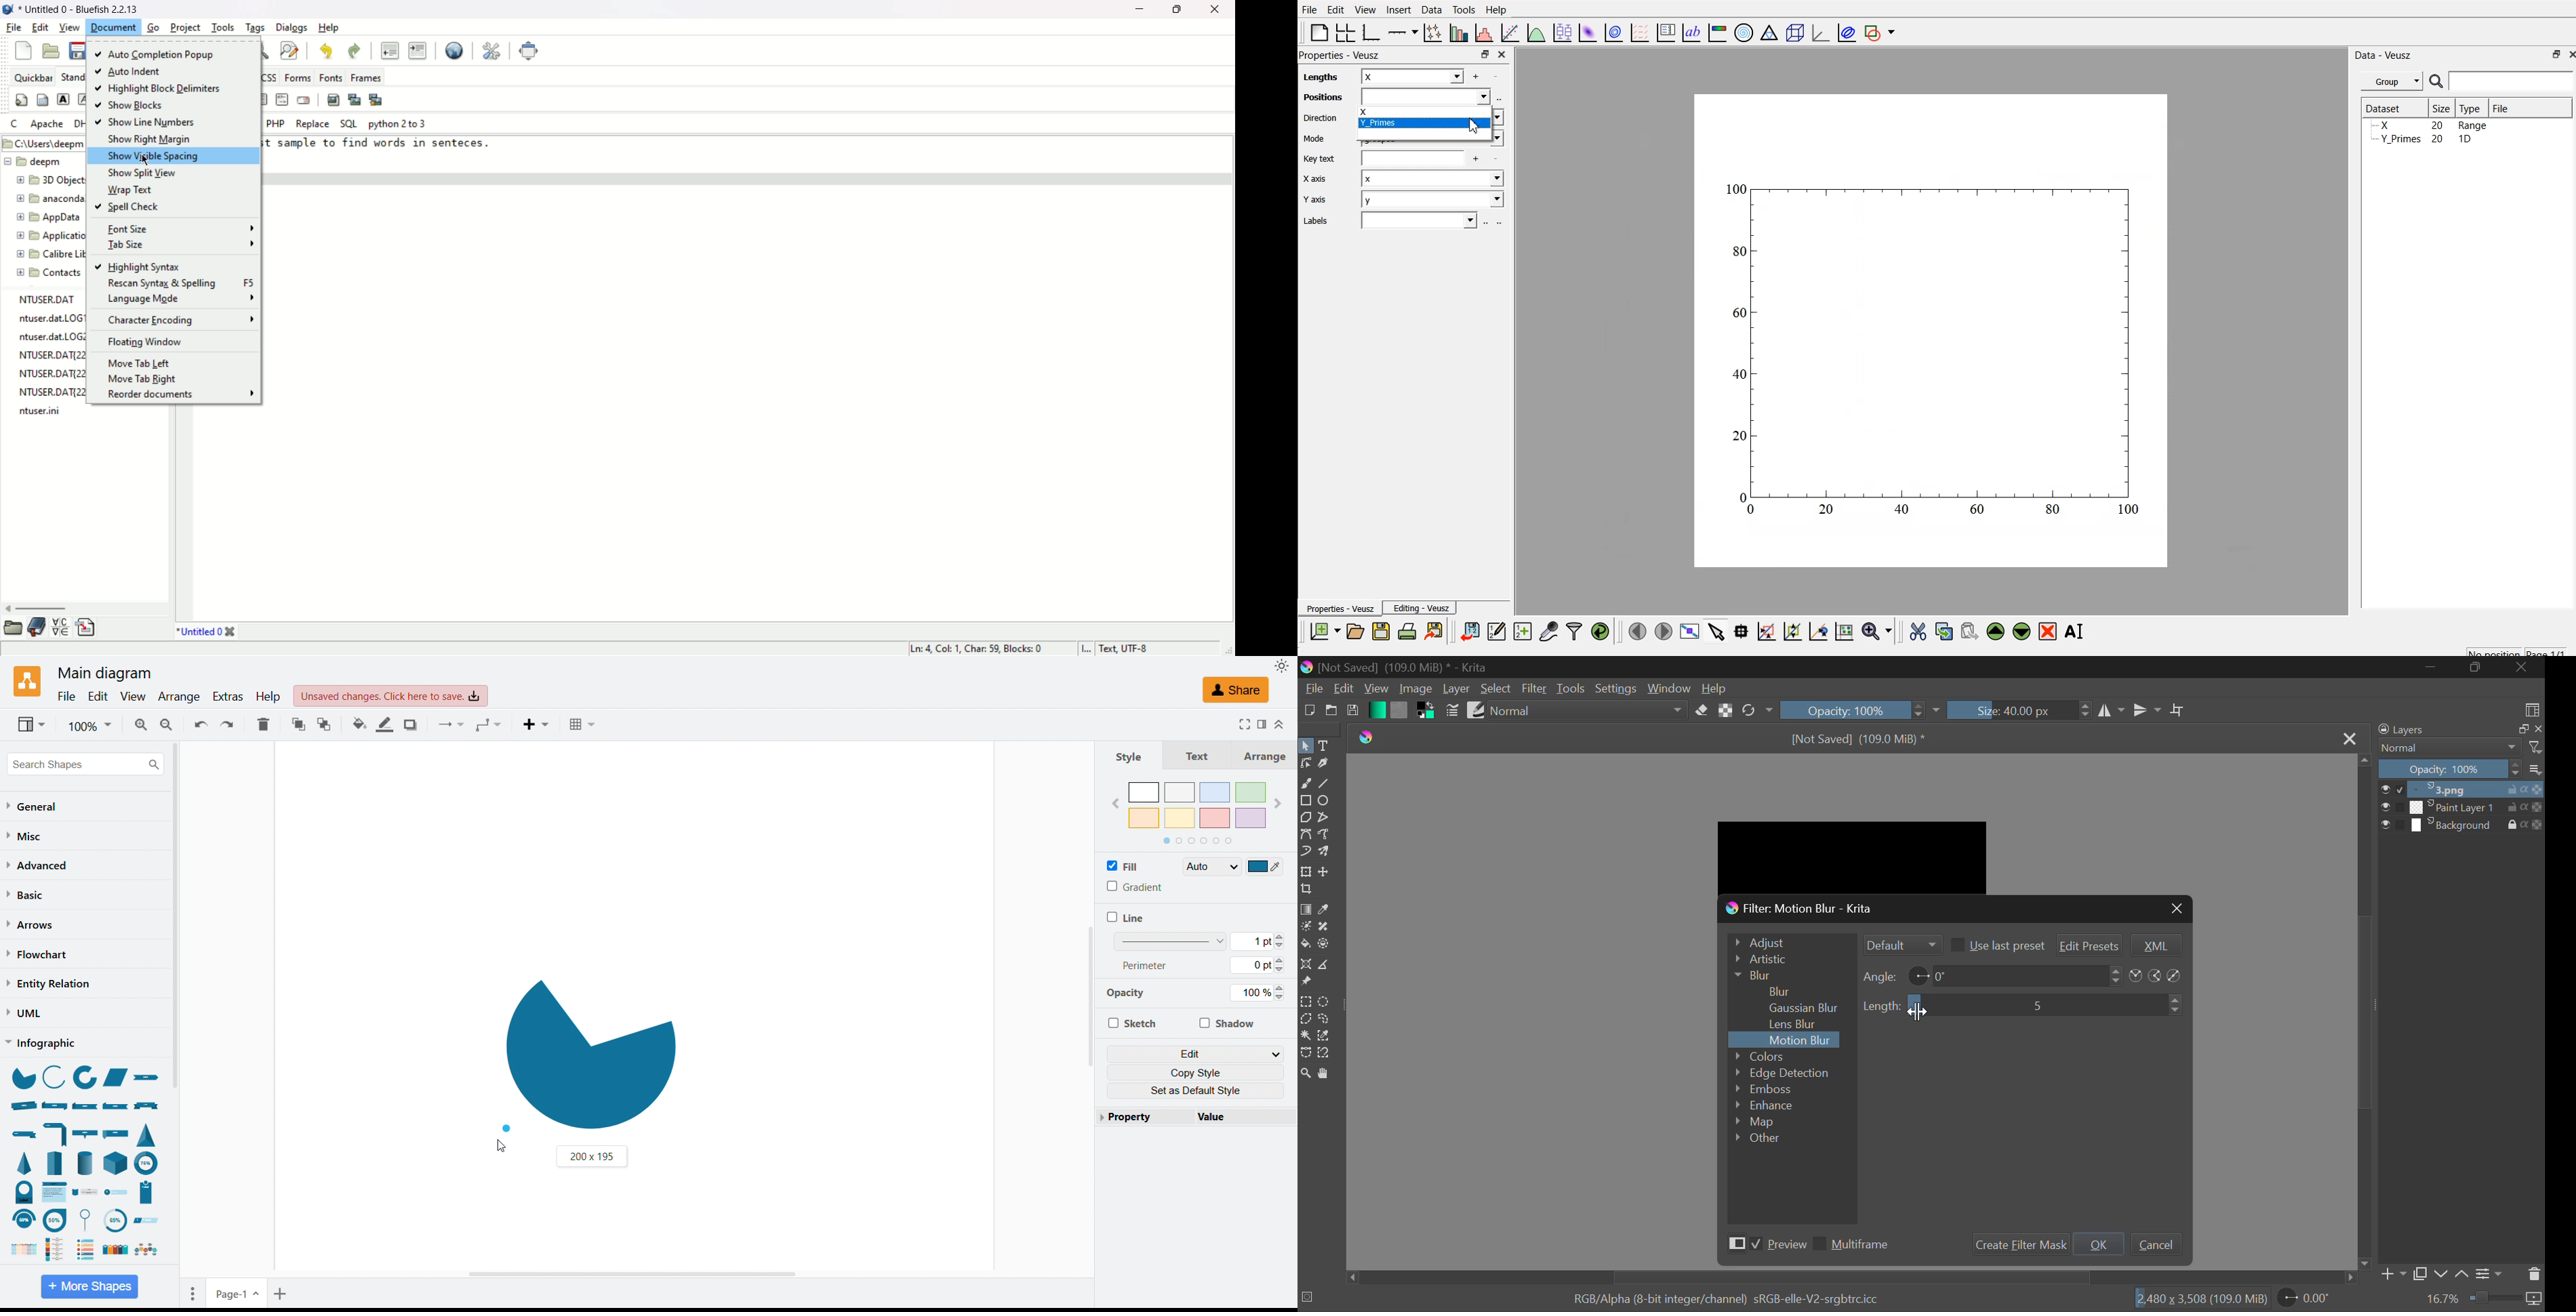 The width and height of the screenshot is (2576, 1316). I want to click on cursor, so click(145, 159).